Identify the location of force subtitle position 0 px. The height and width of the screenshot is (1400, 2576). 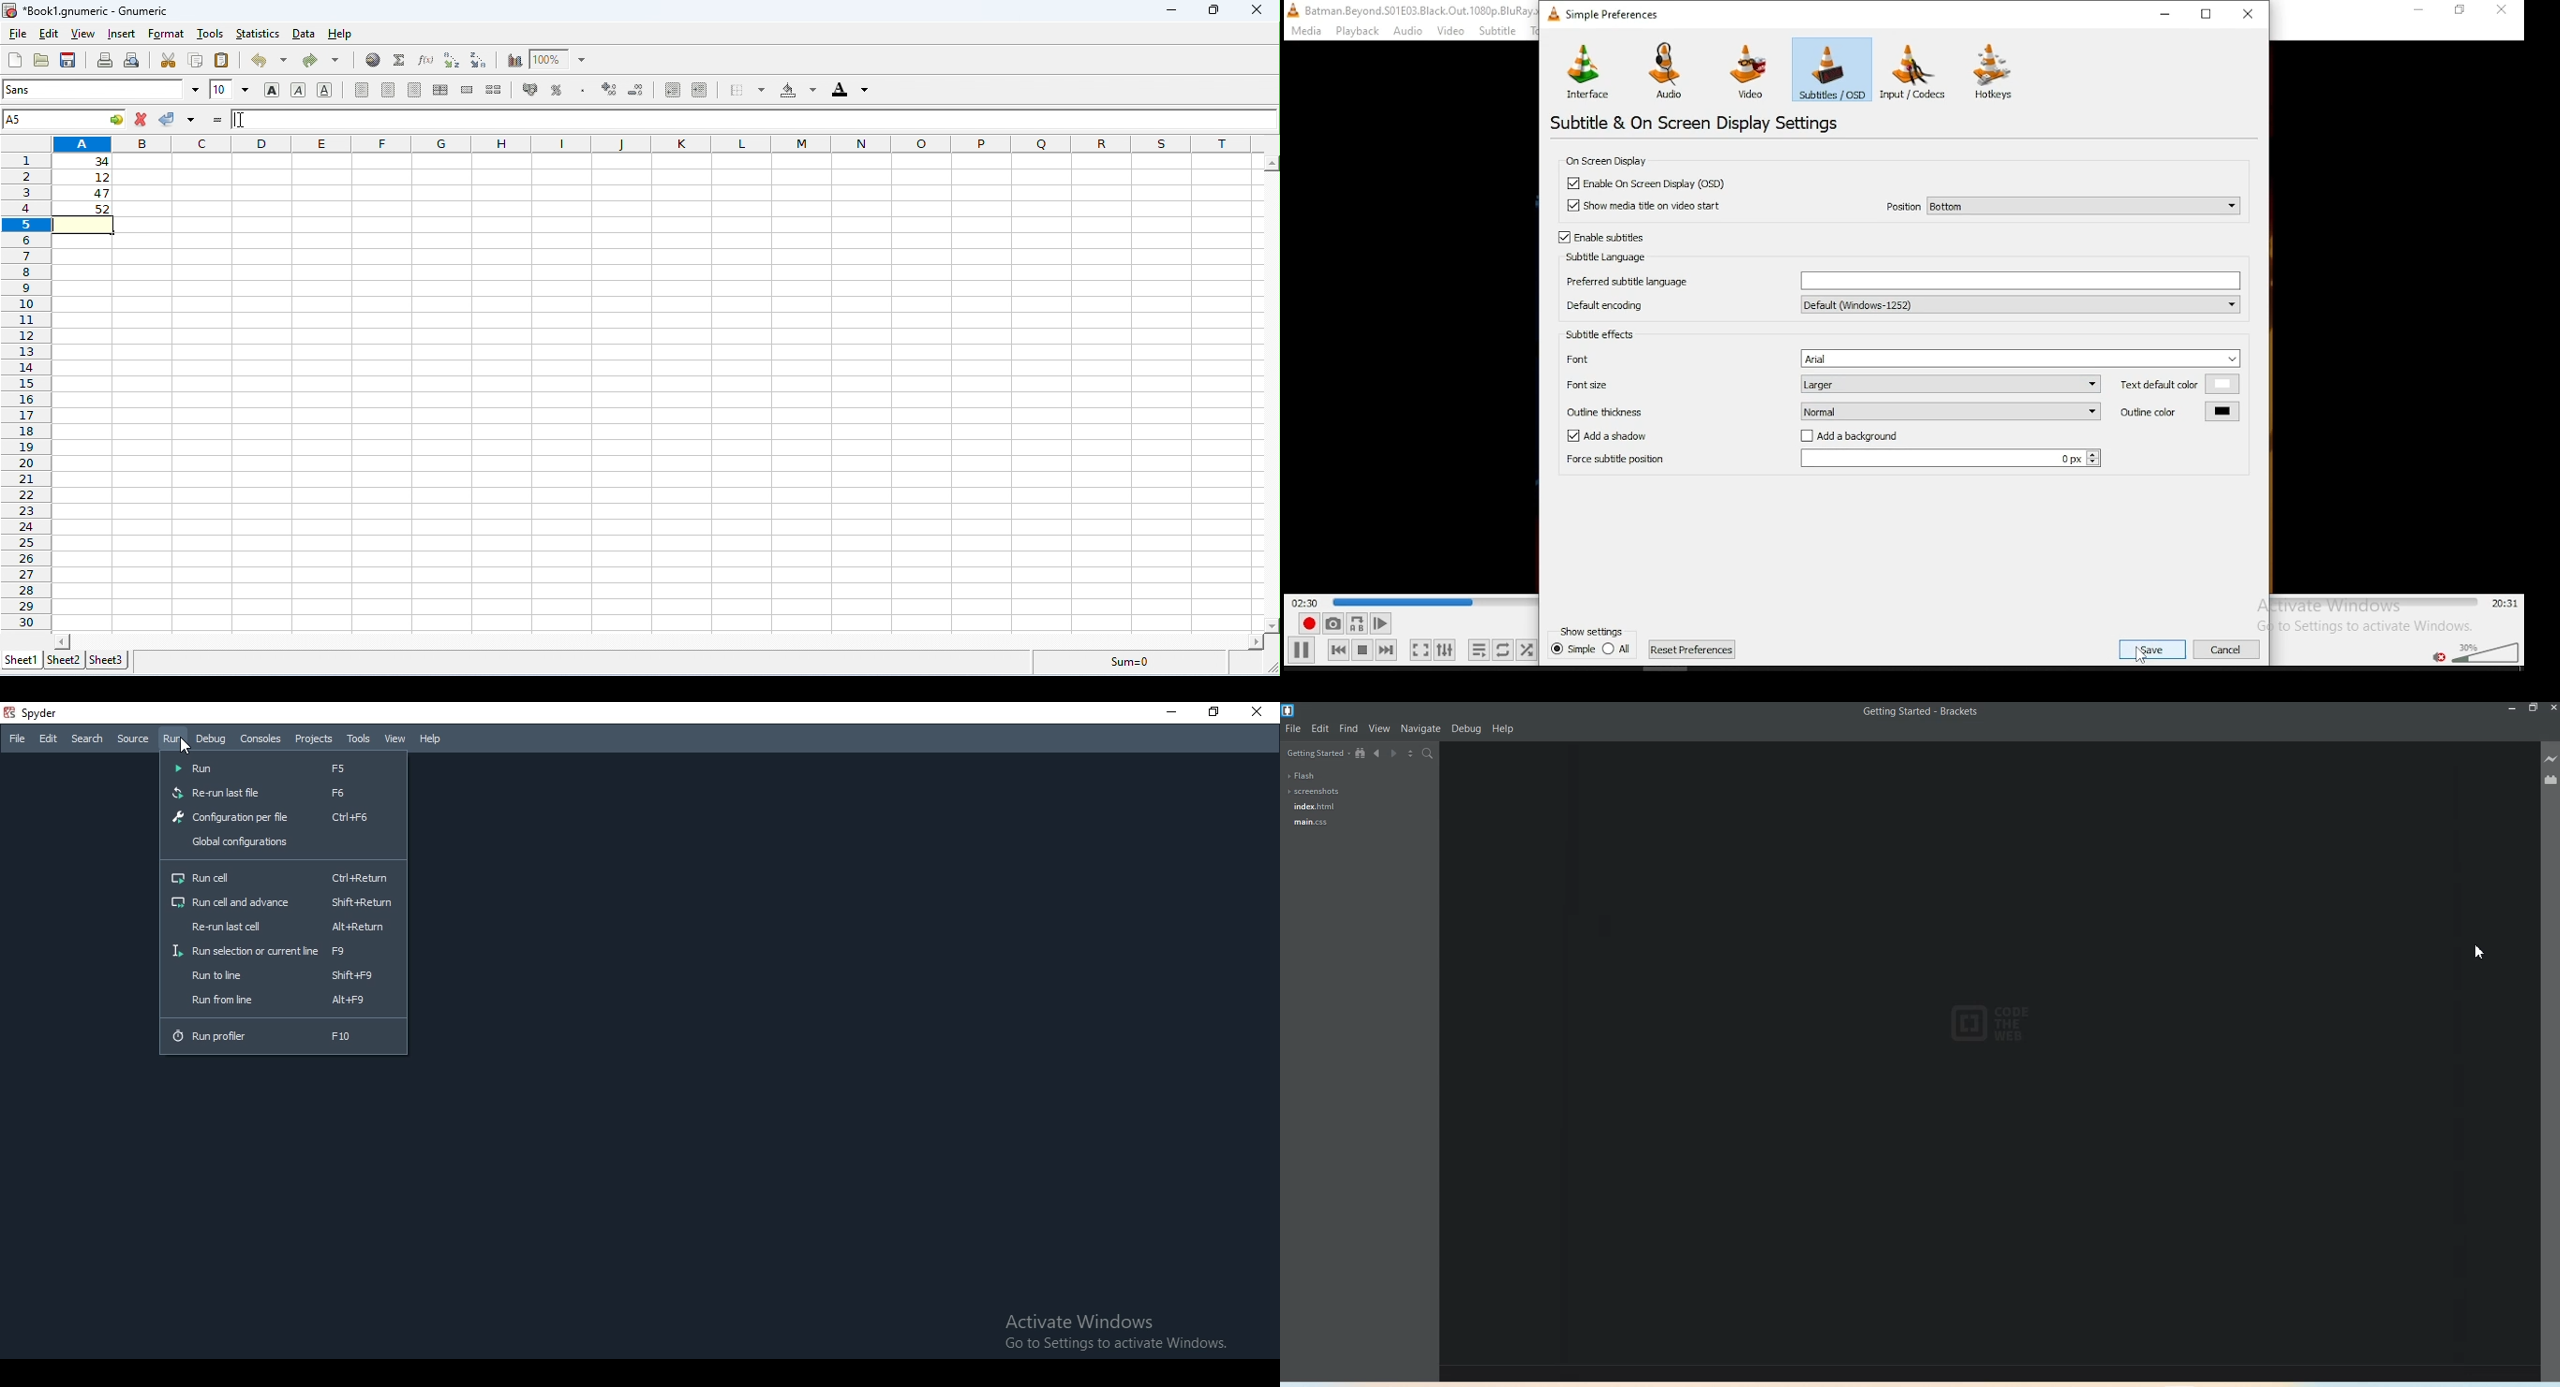
(1831, 458).